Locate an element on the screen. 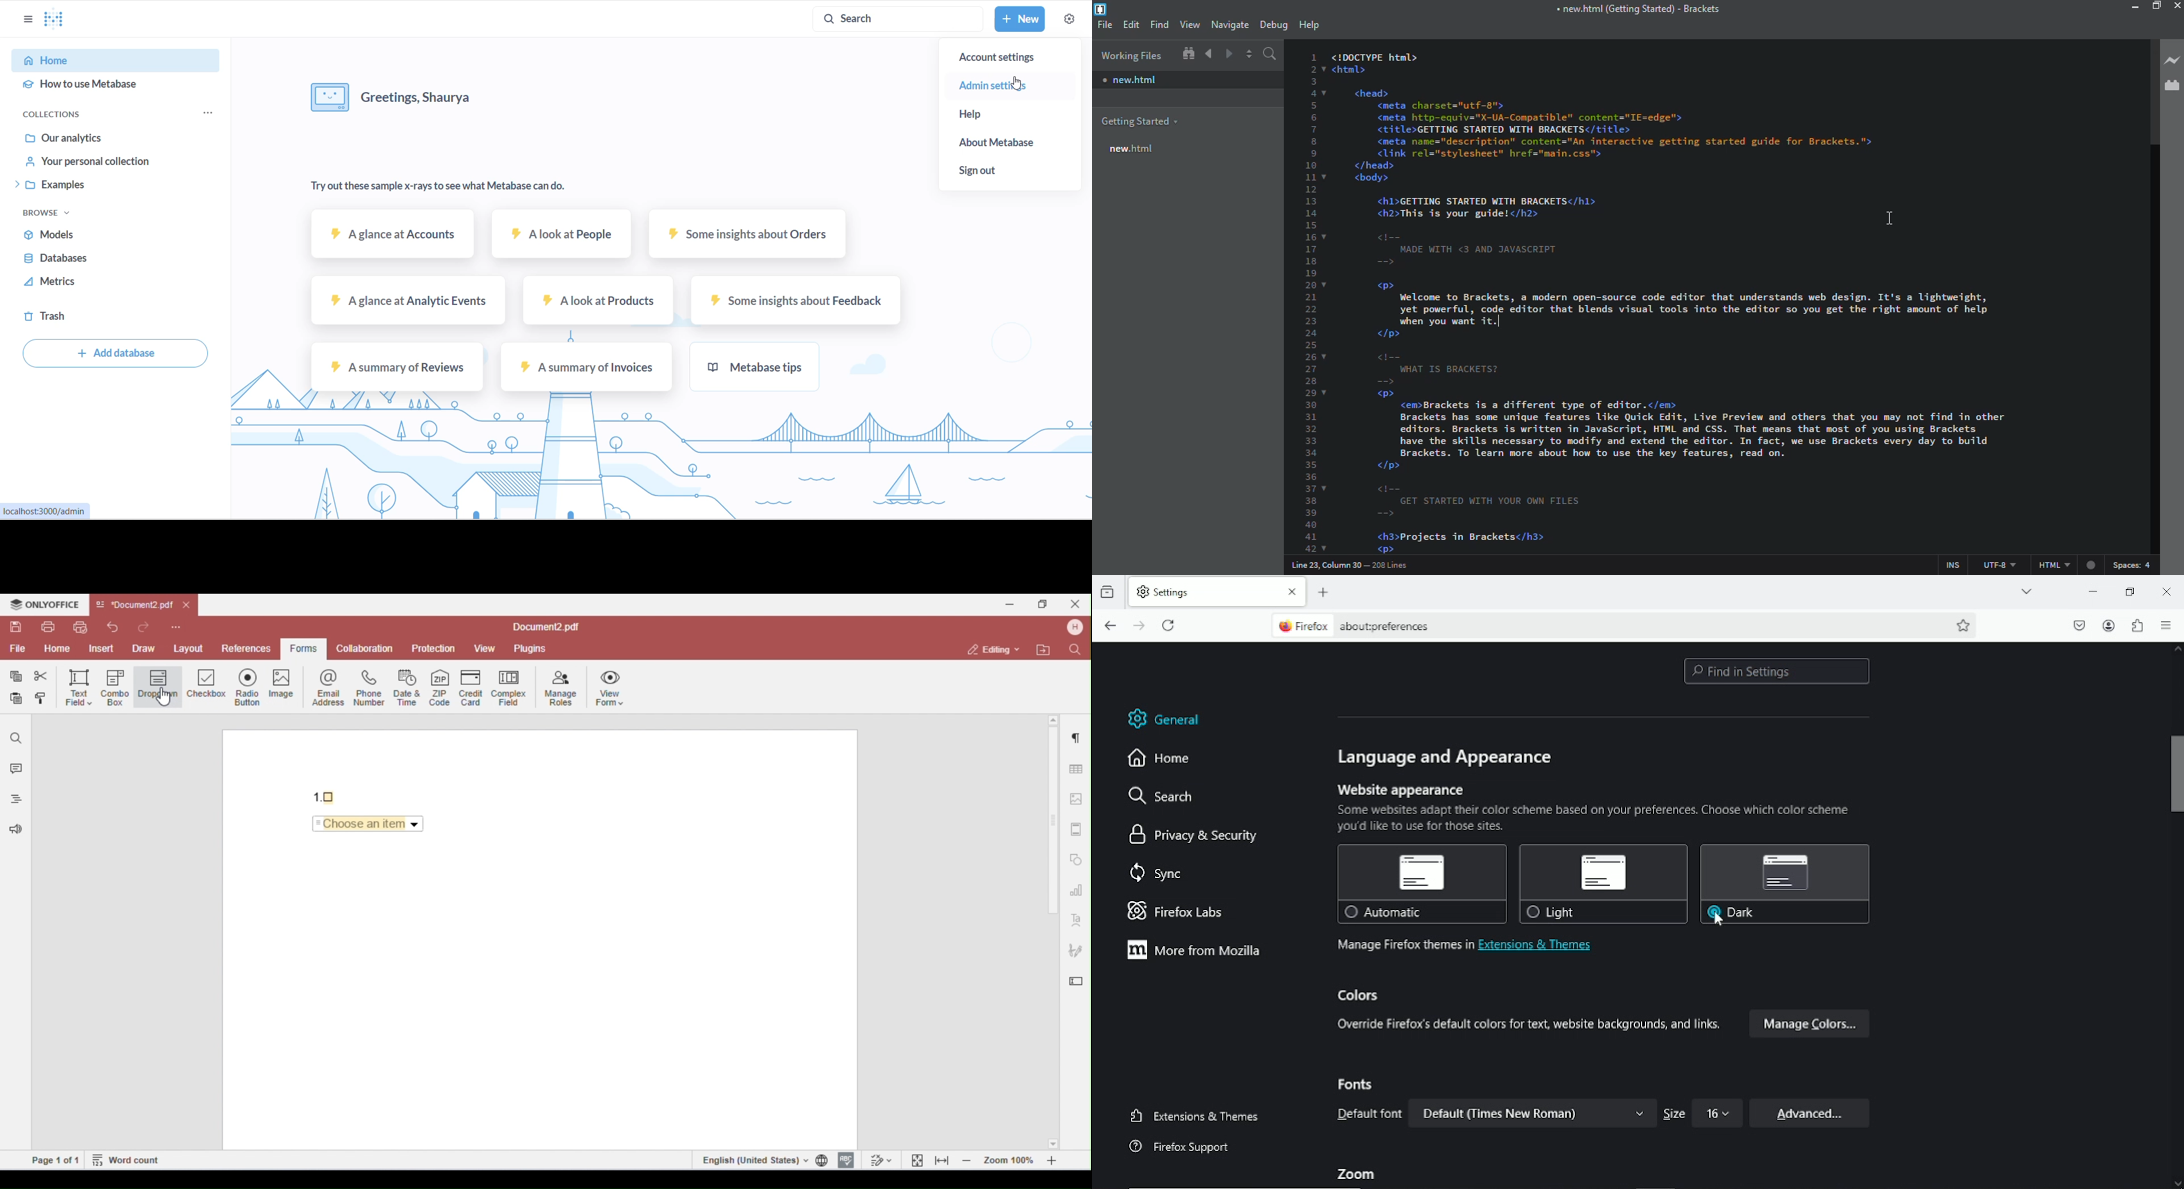 This screenshot has height=1204, width=2184. ins is located at coordinates (1947, 562).